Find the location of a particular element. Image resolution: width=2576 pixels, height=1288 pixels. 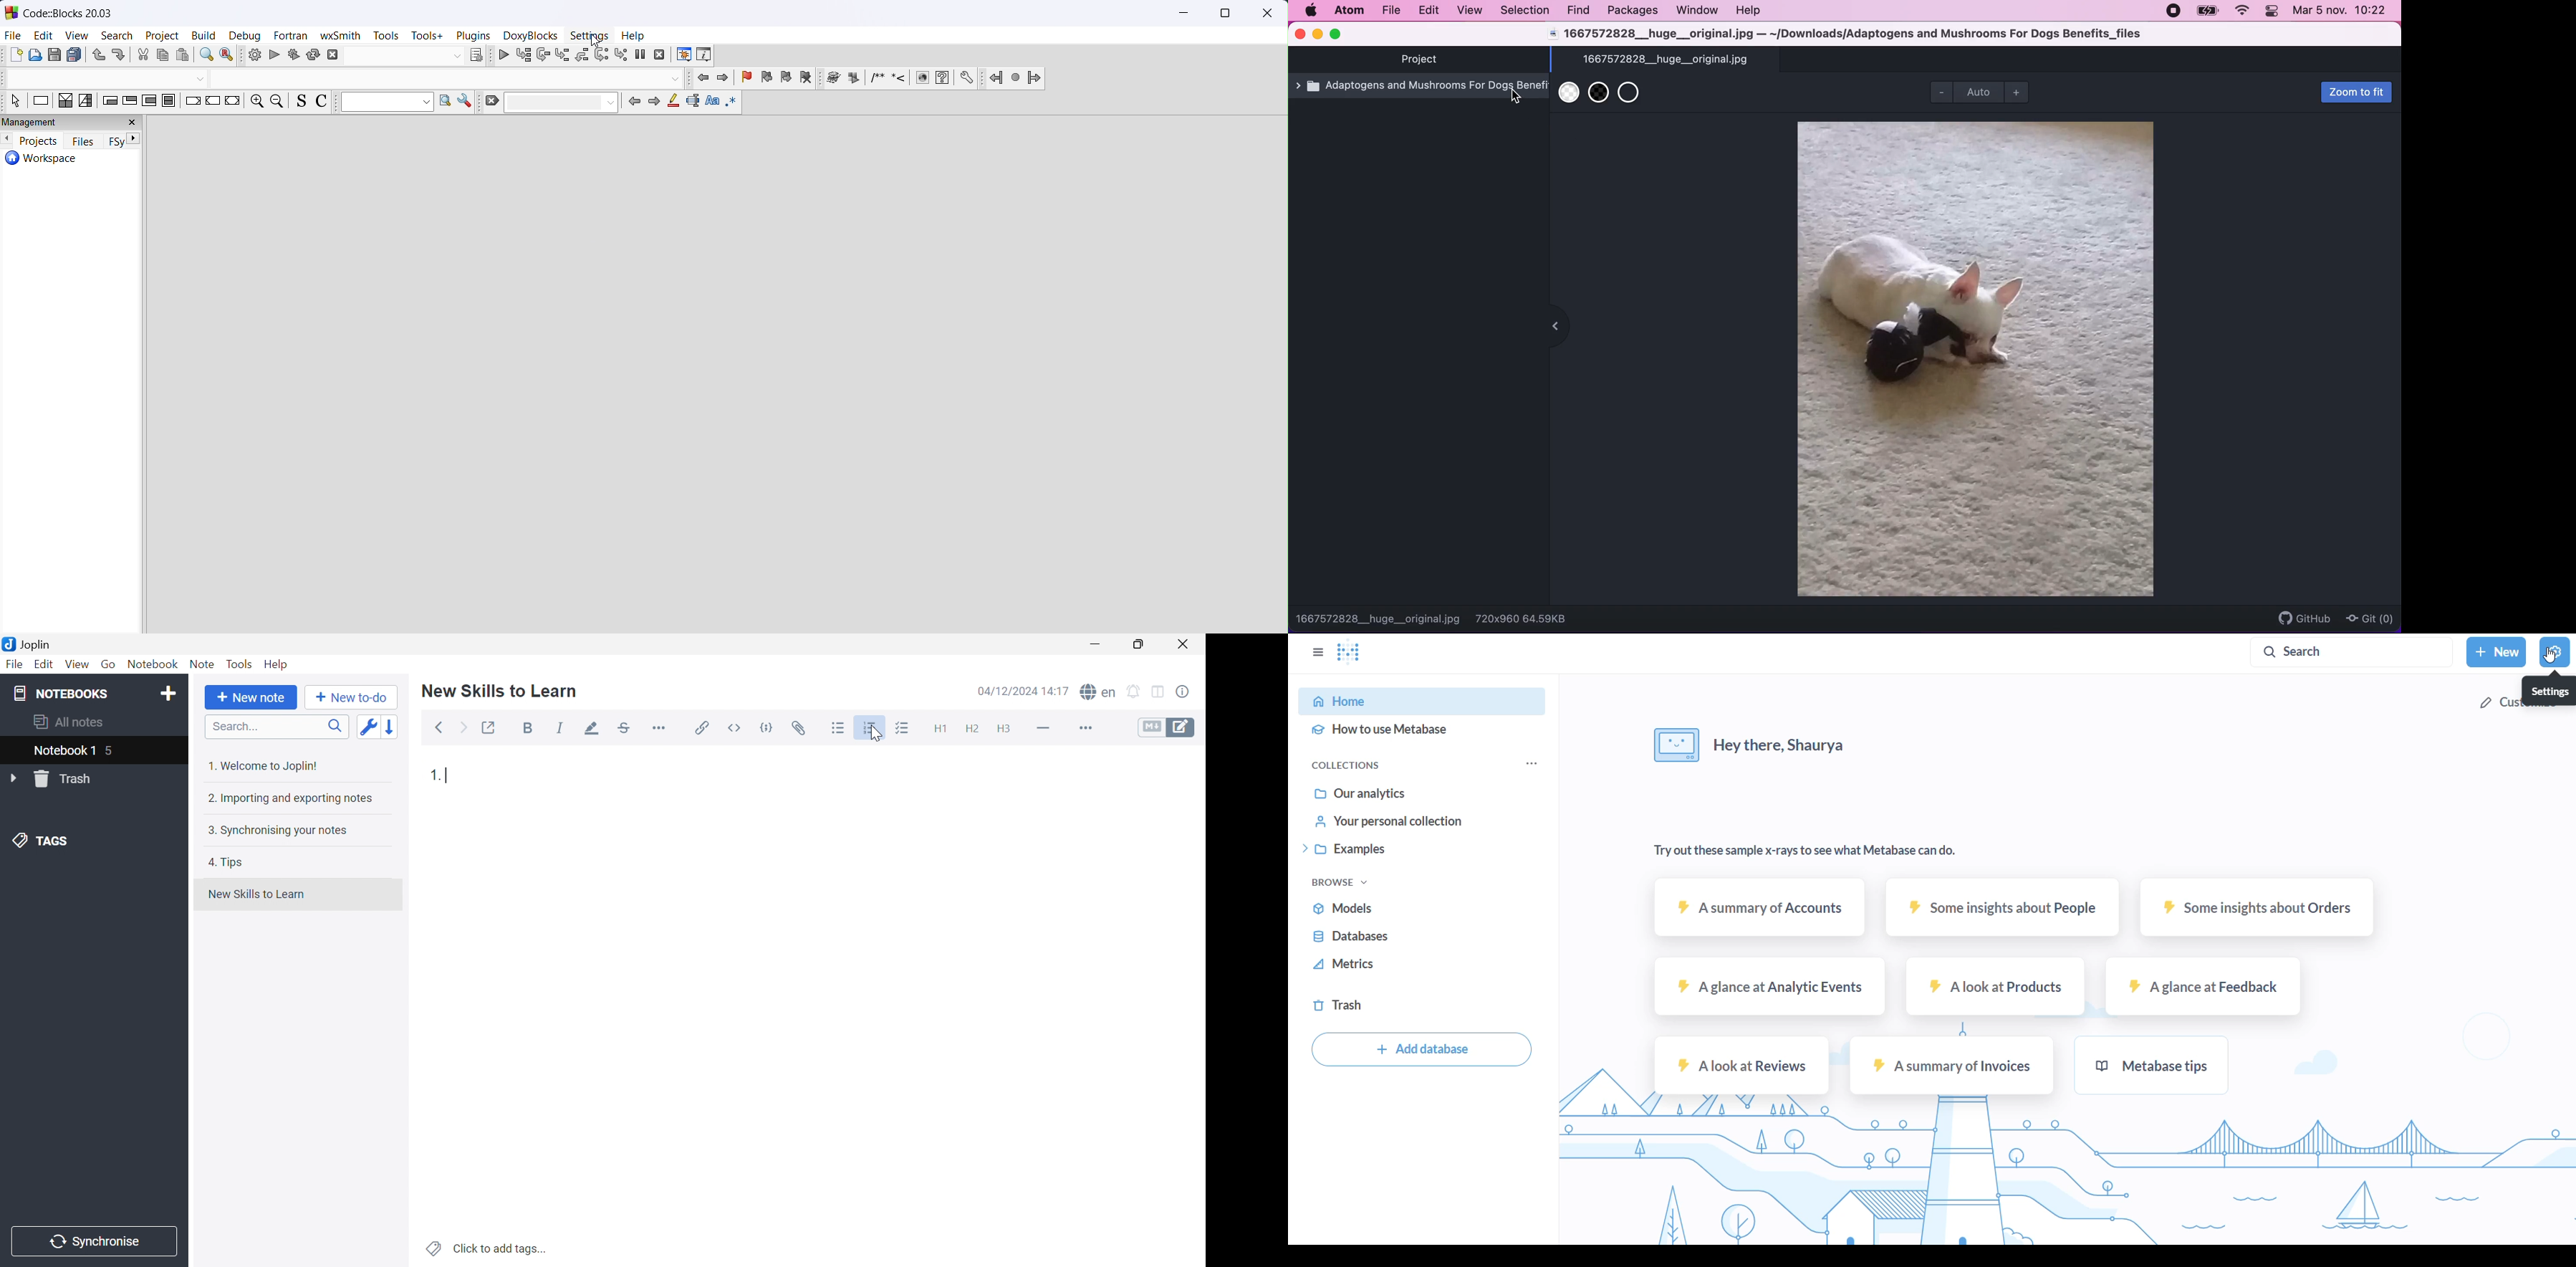

fortranProject is located at coordinates (1016, 79).